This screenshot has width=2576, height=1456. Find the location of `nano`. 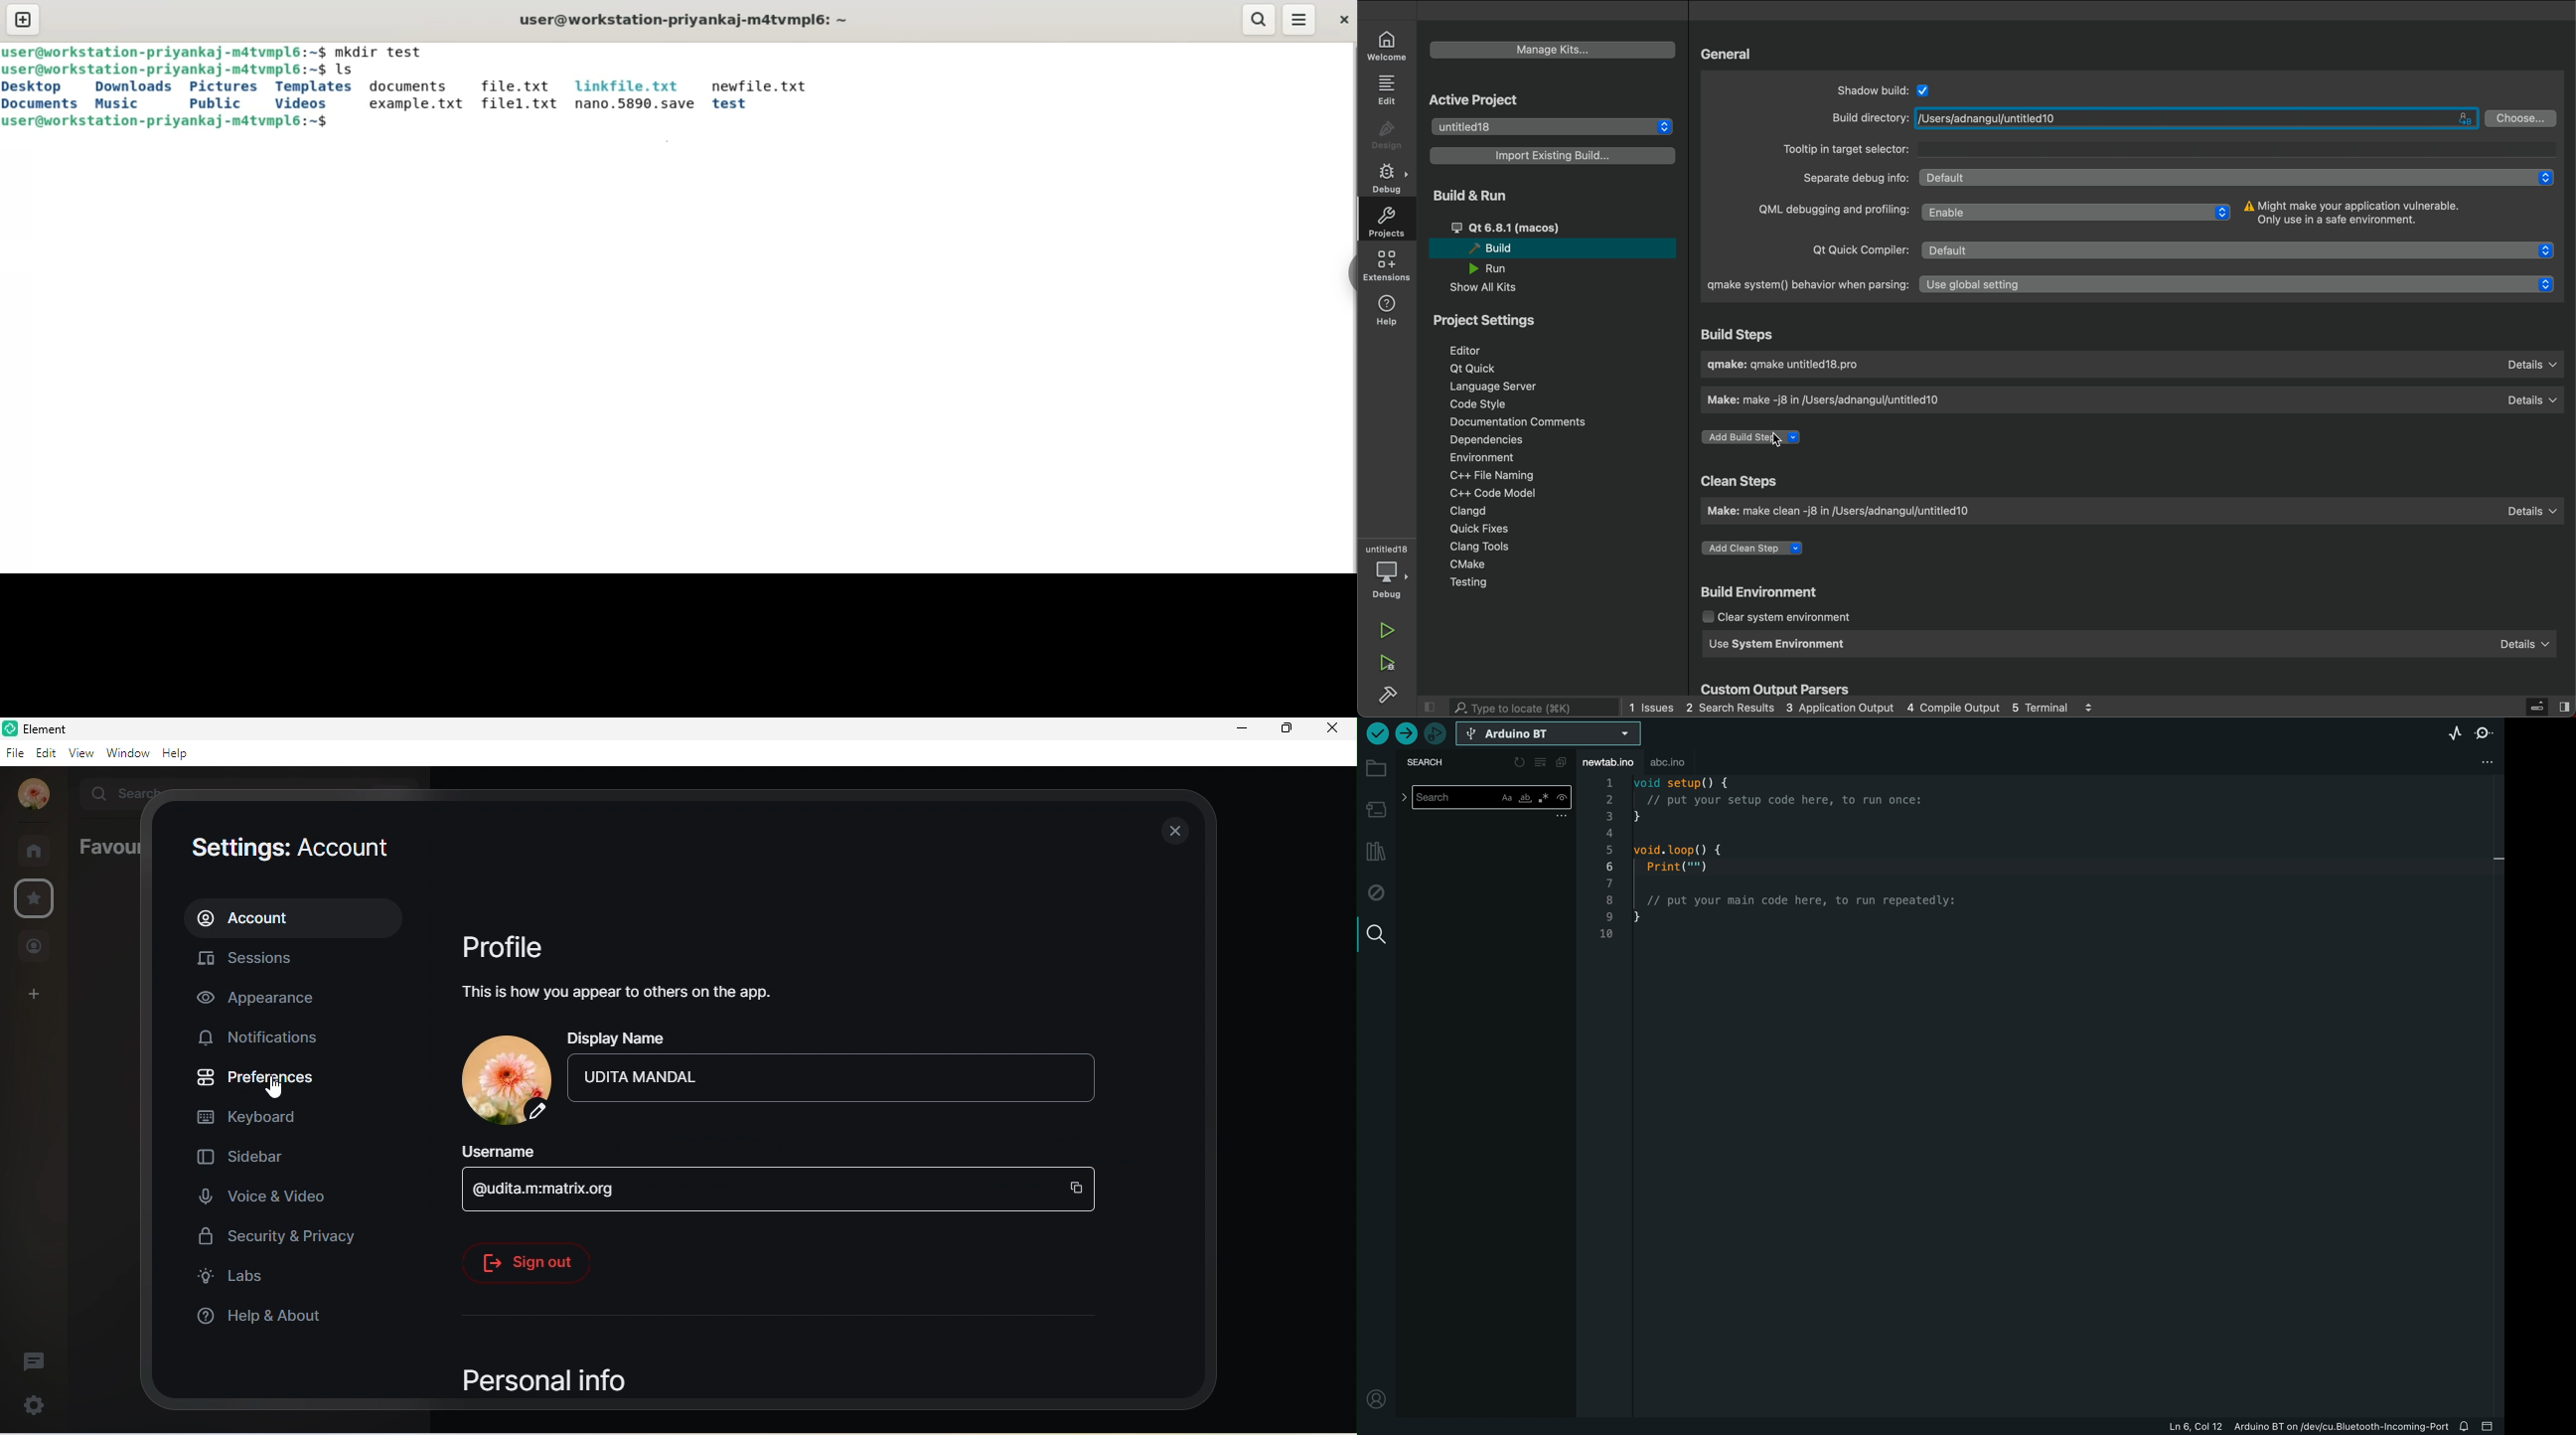

nano is located at coordinates (632, 105).